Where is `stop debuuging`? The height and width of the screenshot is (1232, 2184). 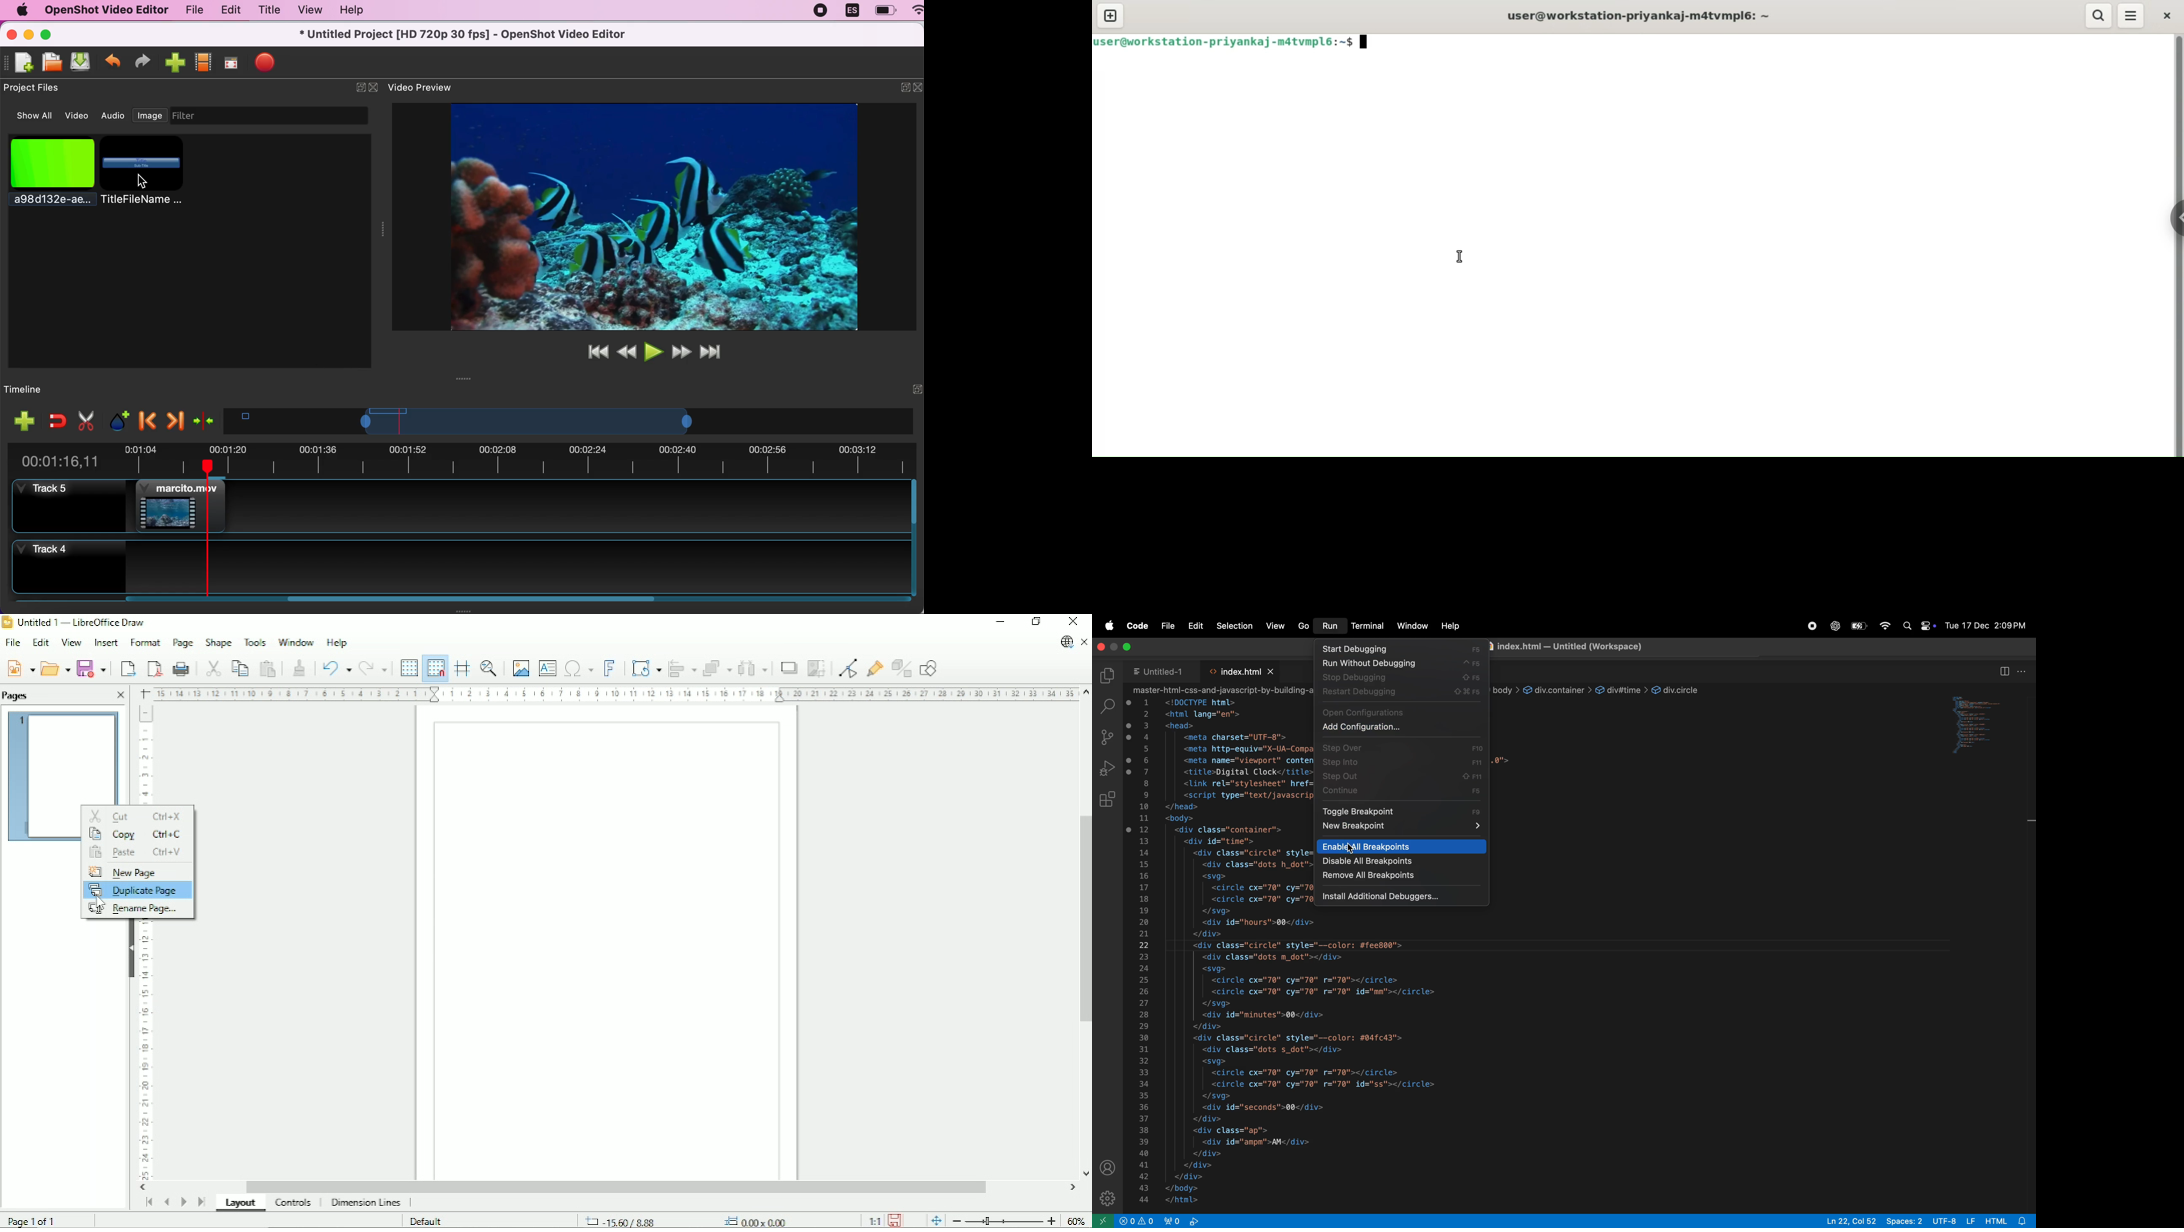 stop debuuging is located at coordinates (1401, 679).